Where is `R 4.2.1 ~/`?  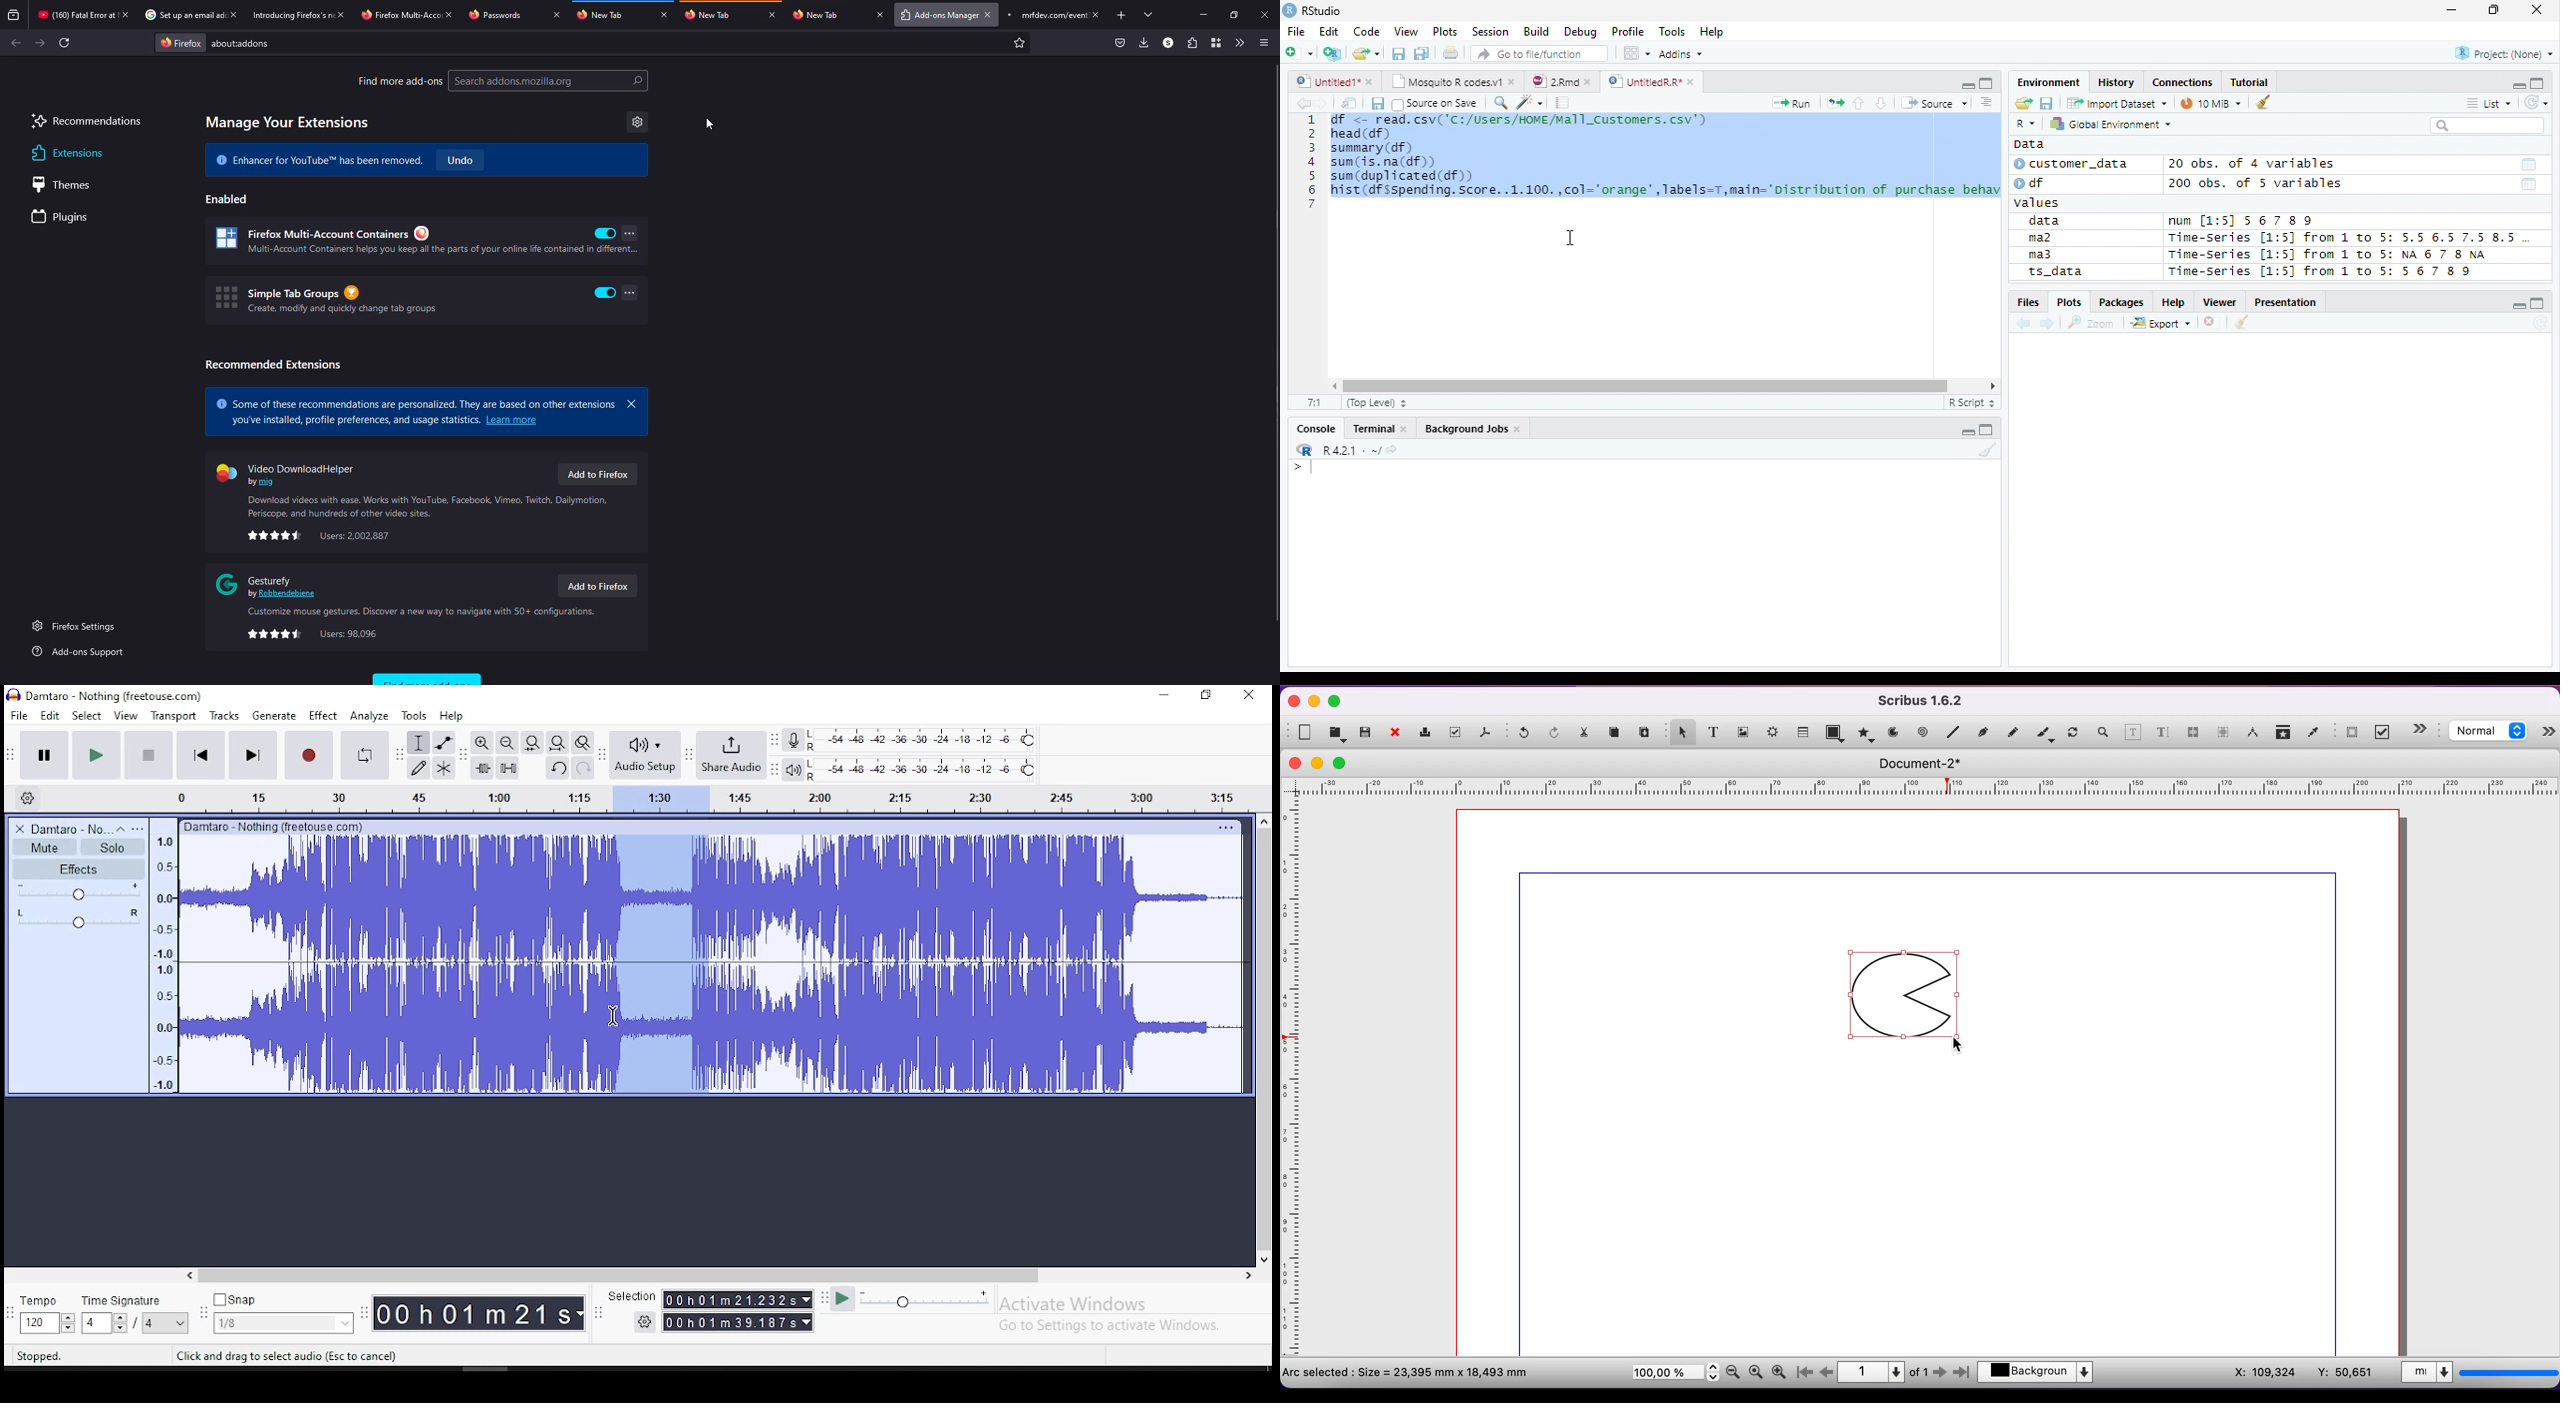 R 4.2.1 ~/ is located at coordinates (1350, 450).